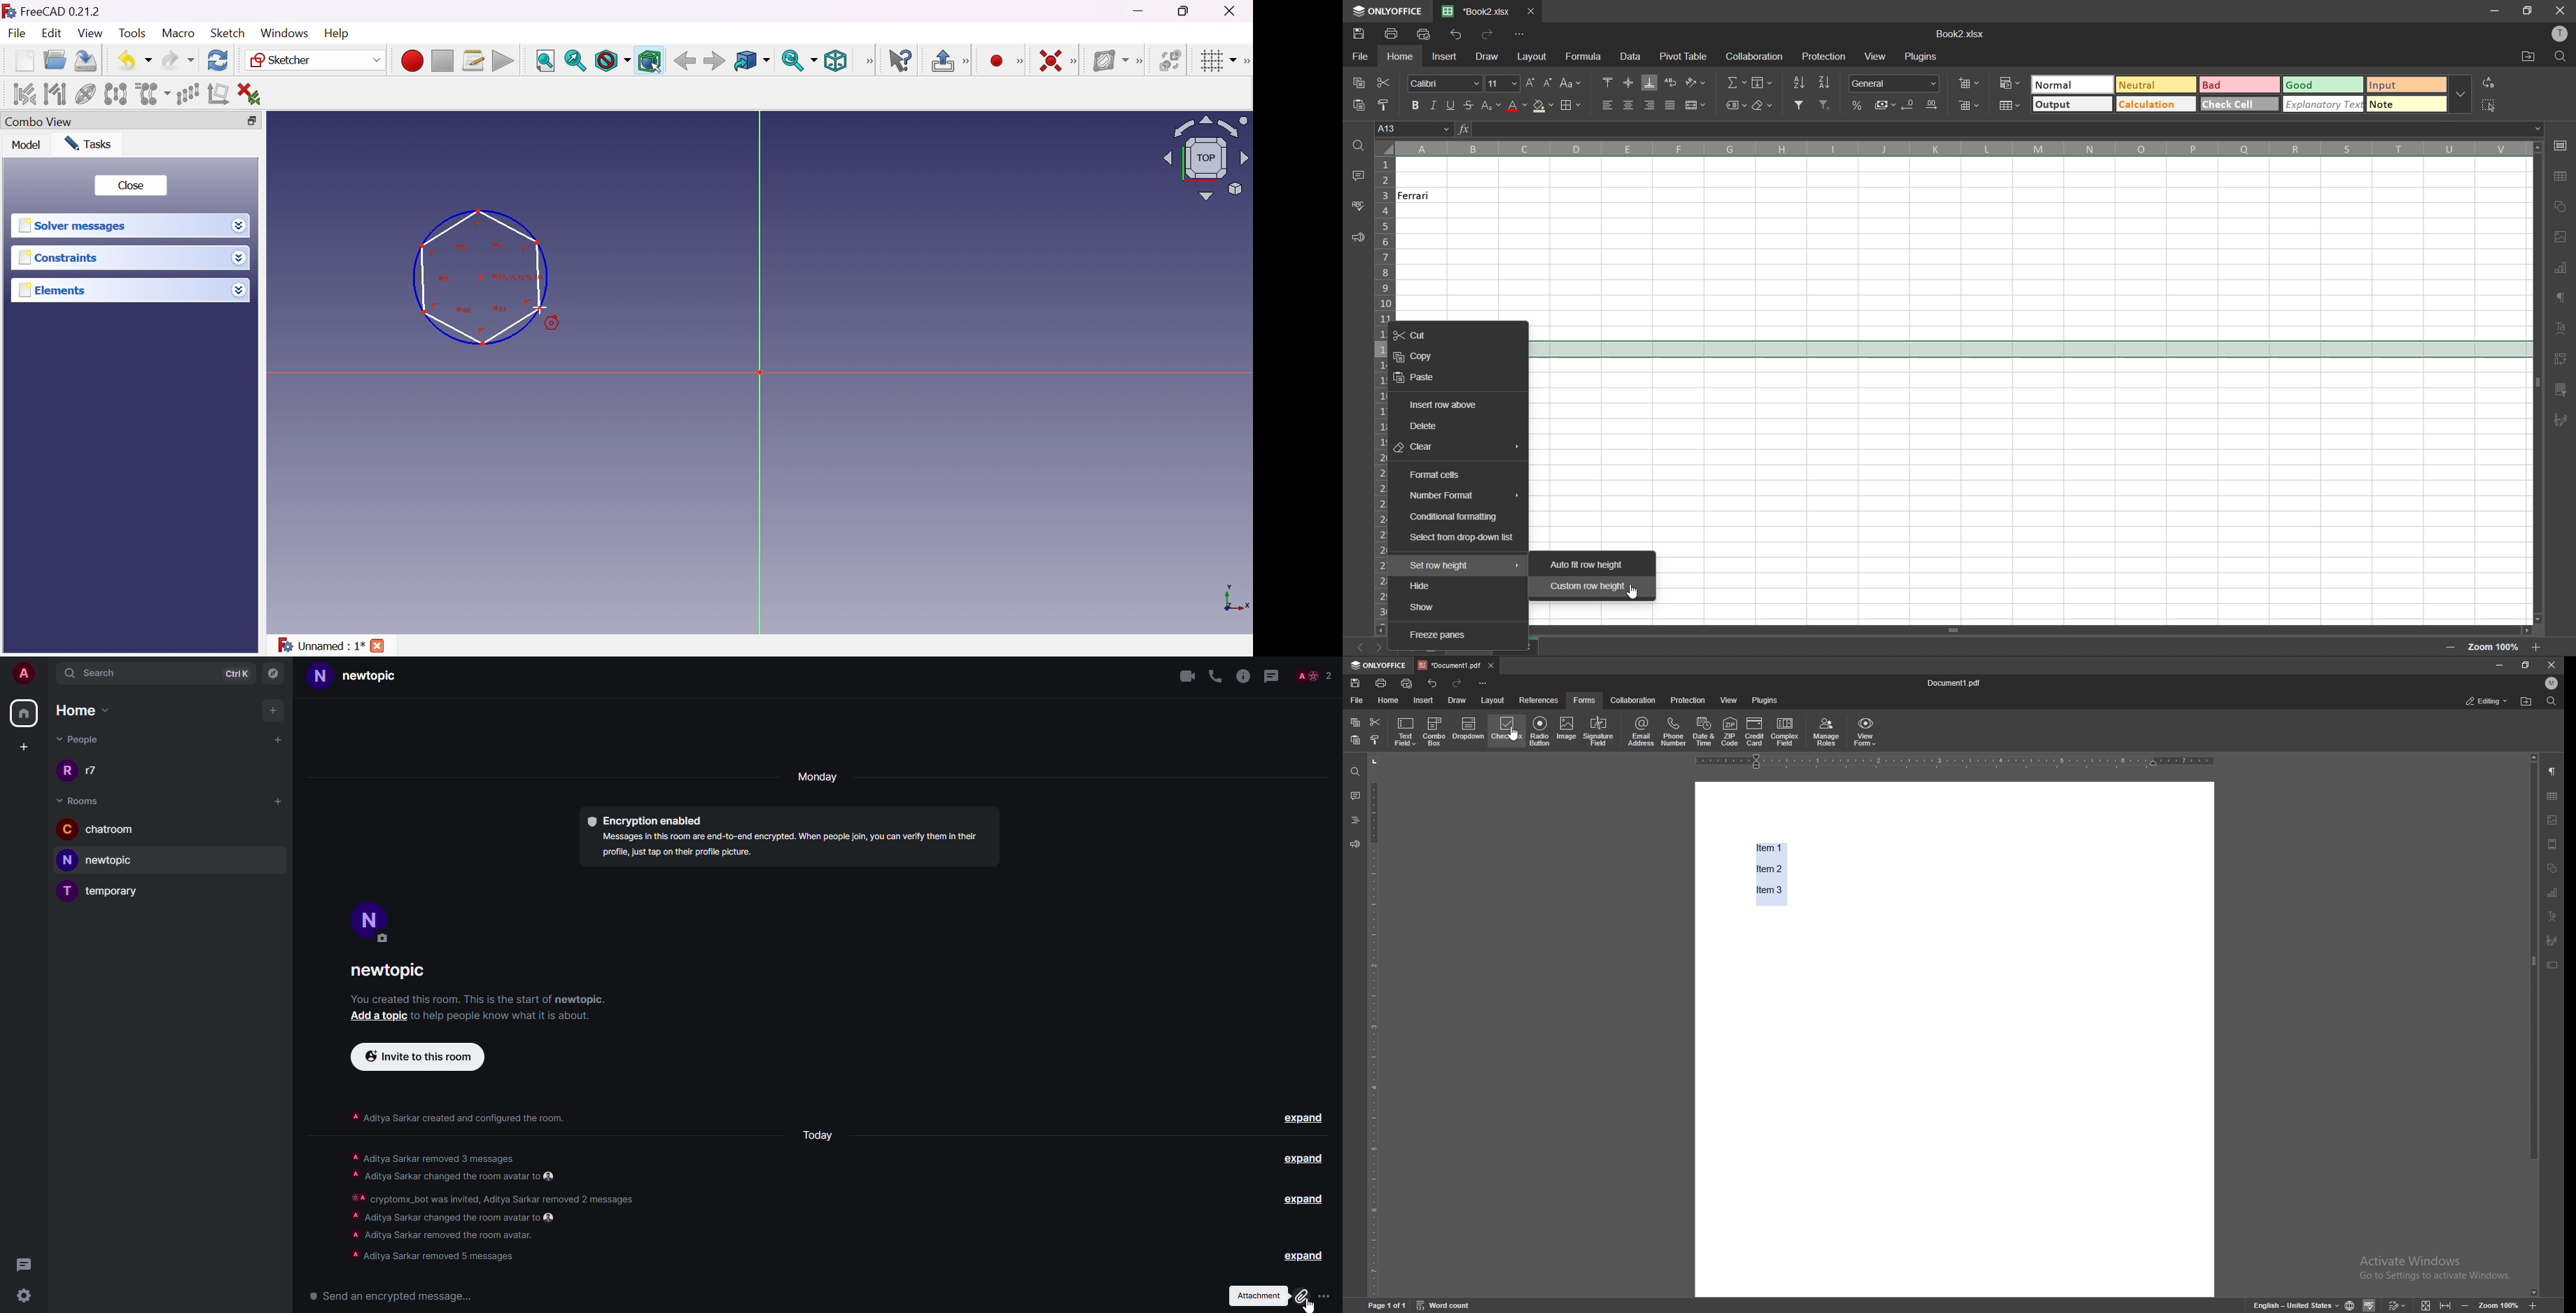 The width and height of the screenshot is (2576, 1316). Describe the element at coordinates (2561, 301) in the screenshot. I see `paragraph` at that location.